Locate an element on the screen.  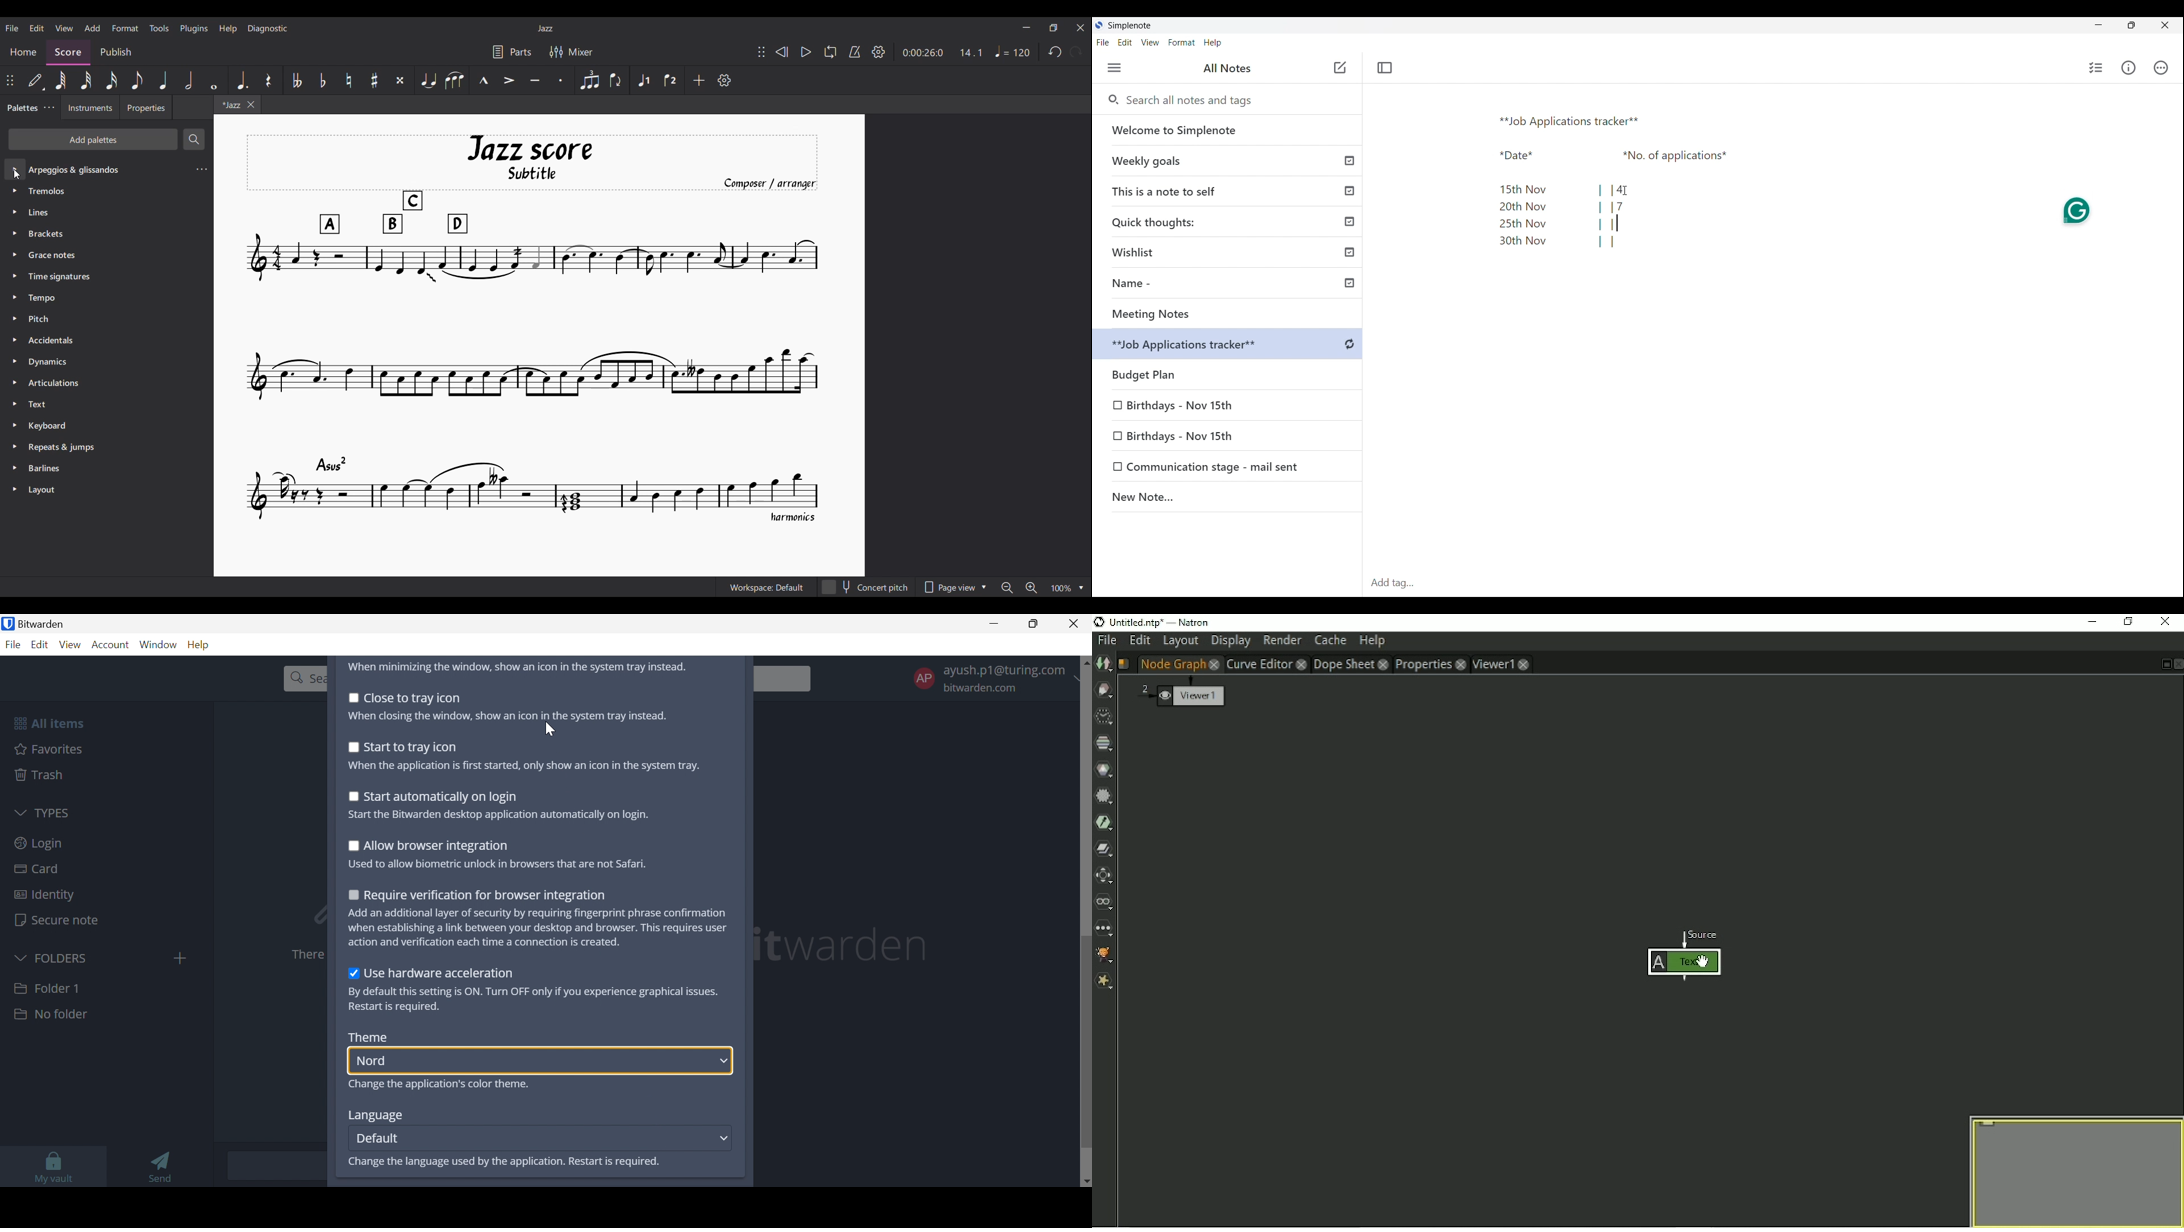
Budget Plan is located at coordinates (1230, 346).